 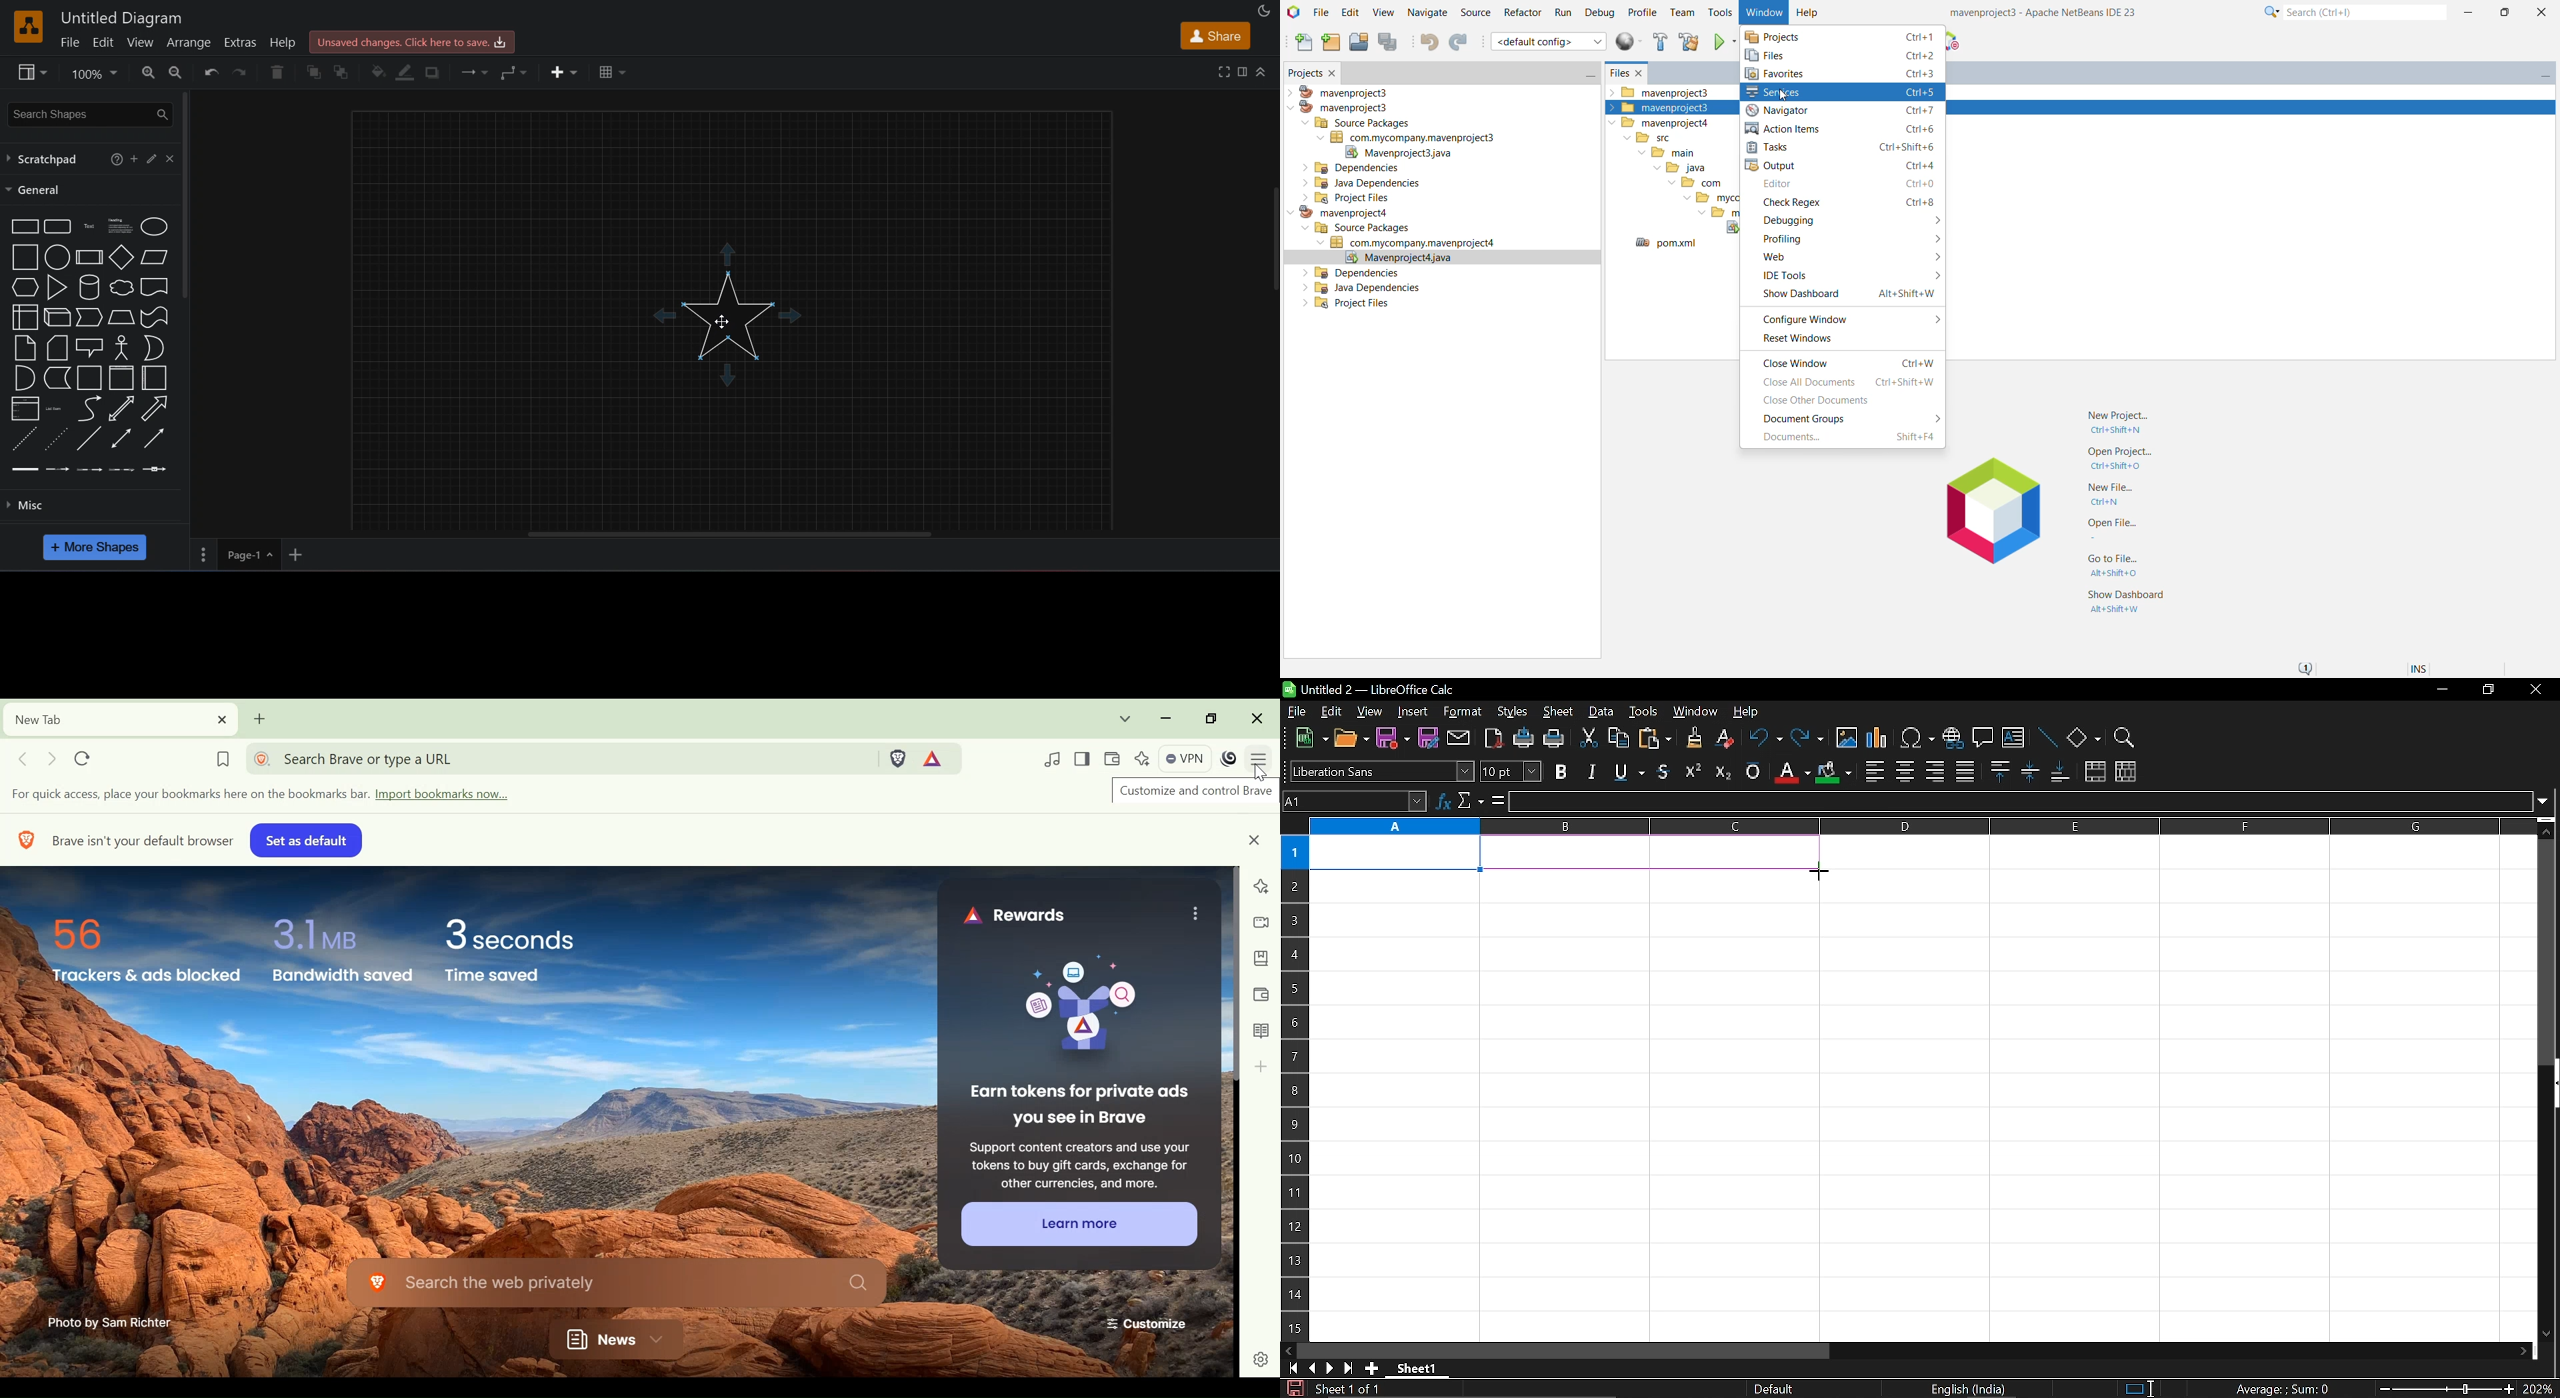 I want to click on text list, so click(x=55, y=410).